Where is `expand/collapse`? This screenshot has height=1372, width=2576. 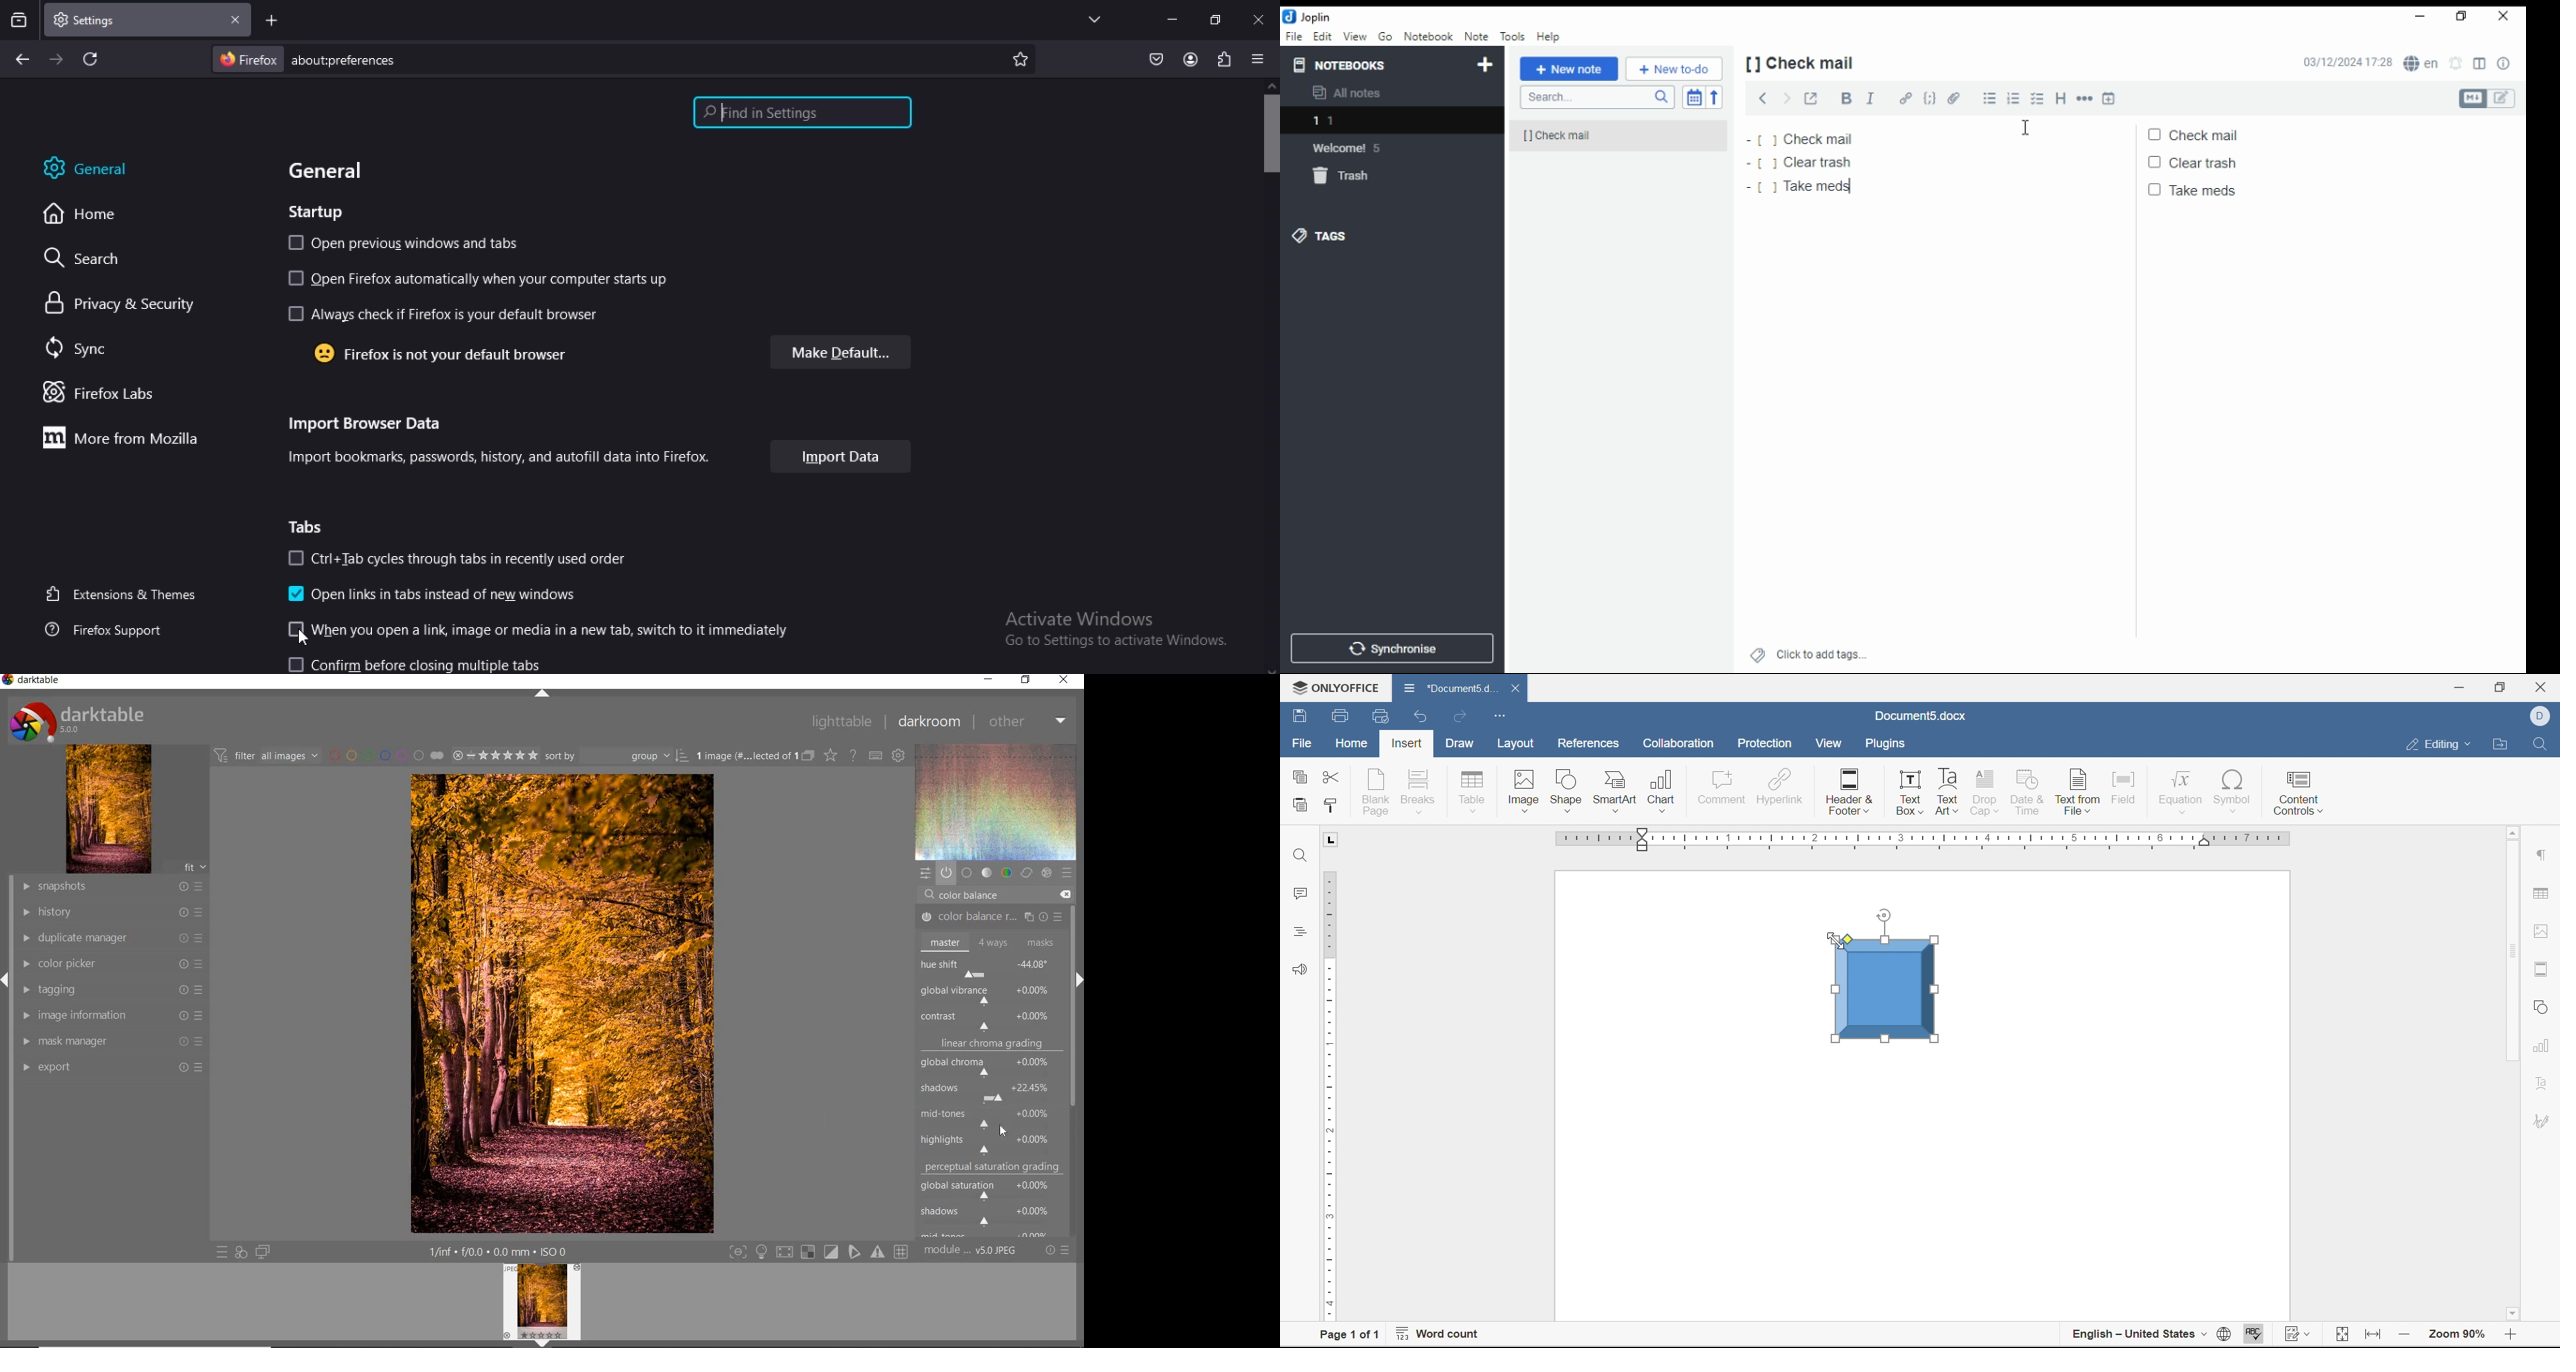 expand/collapse is located at coordinates (540, 693).